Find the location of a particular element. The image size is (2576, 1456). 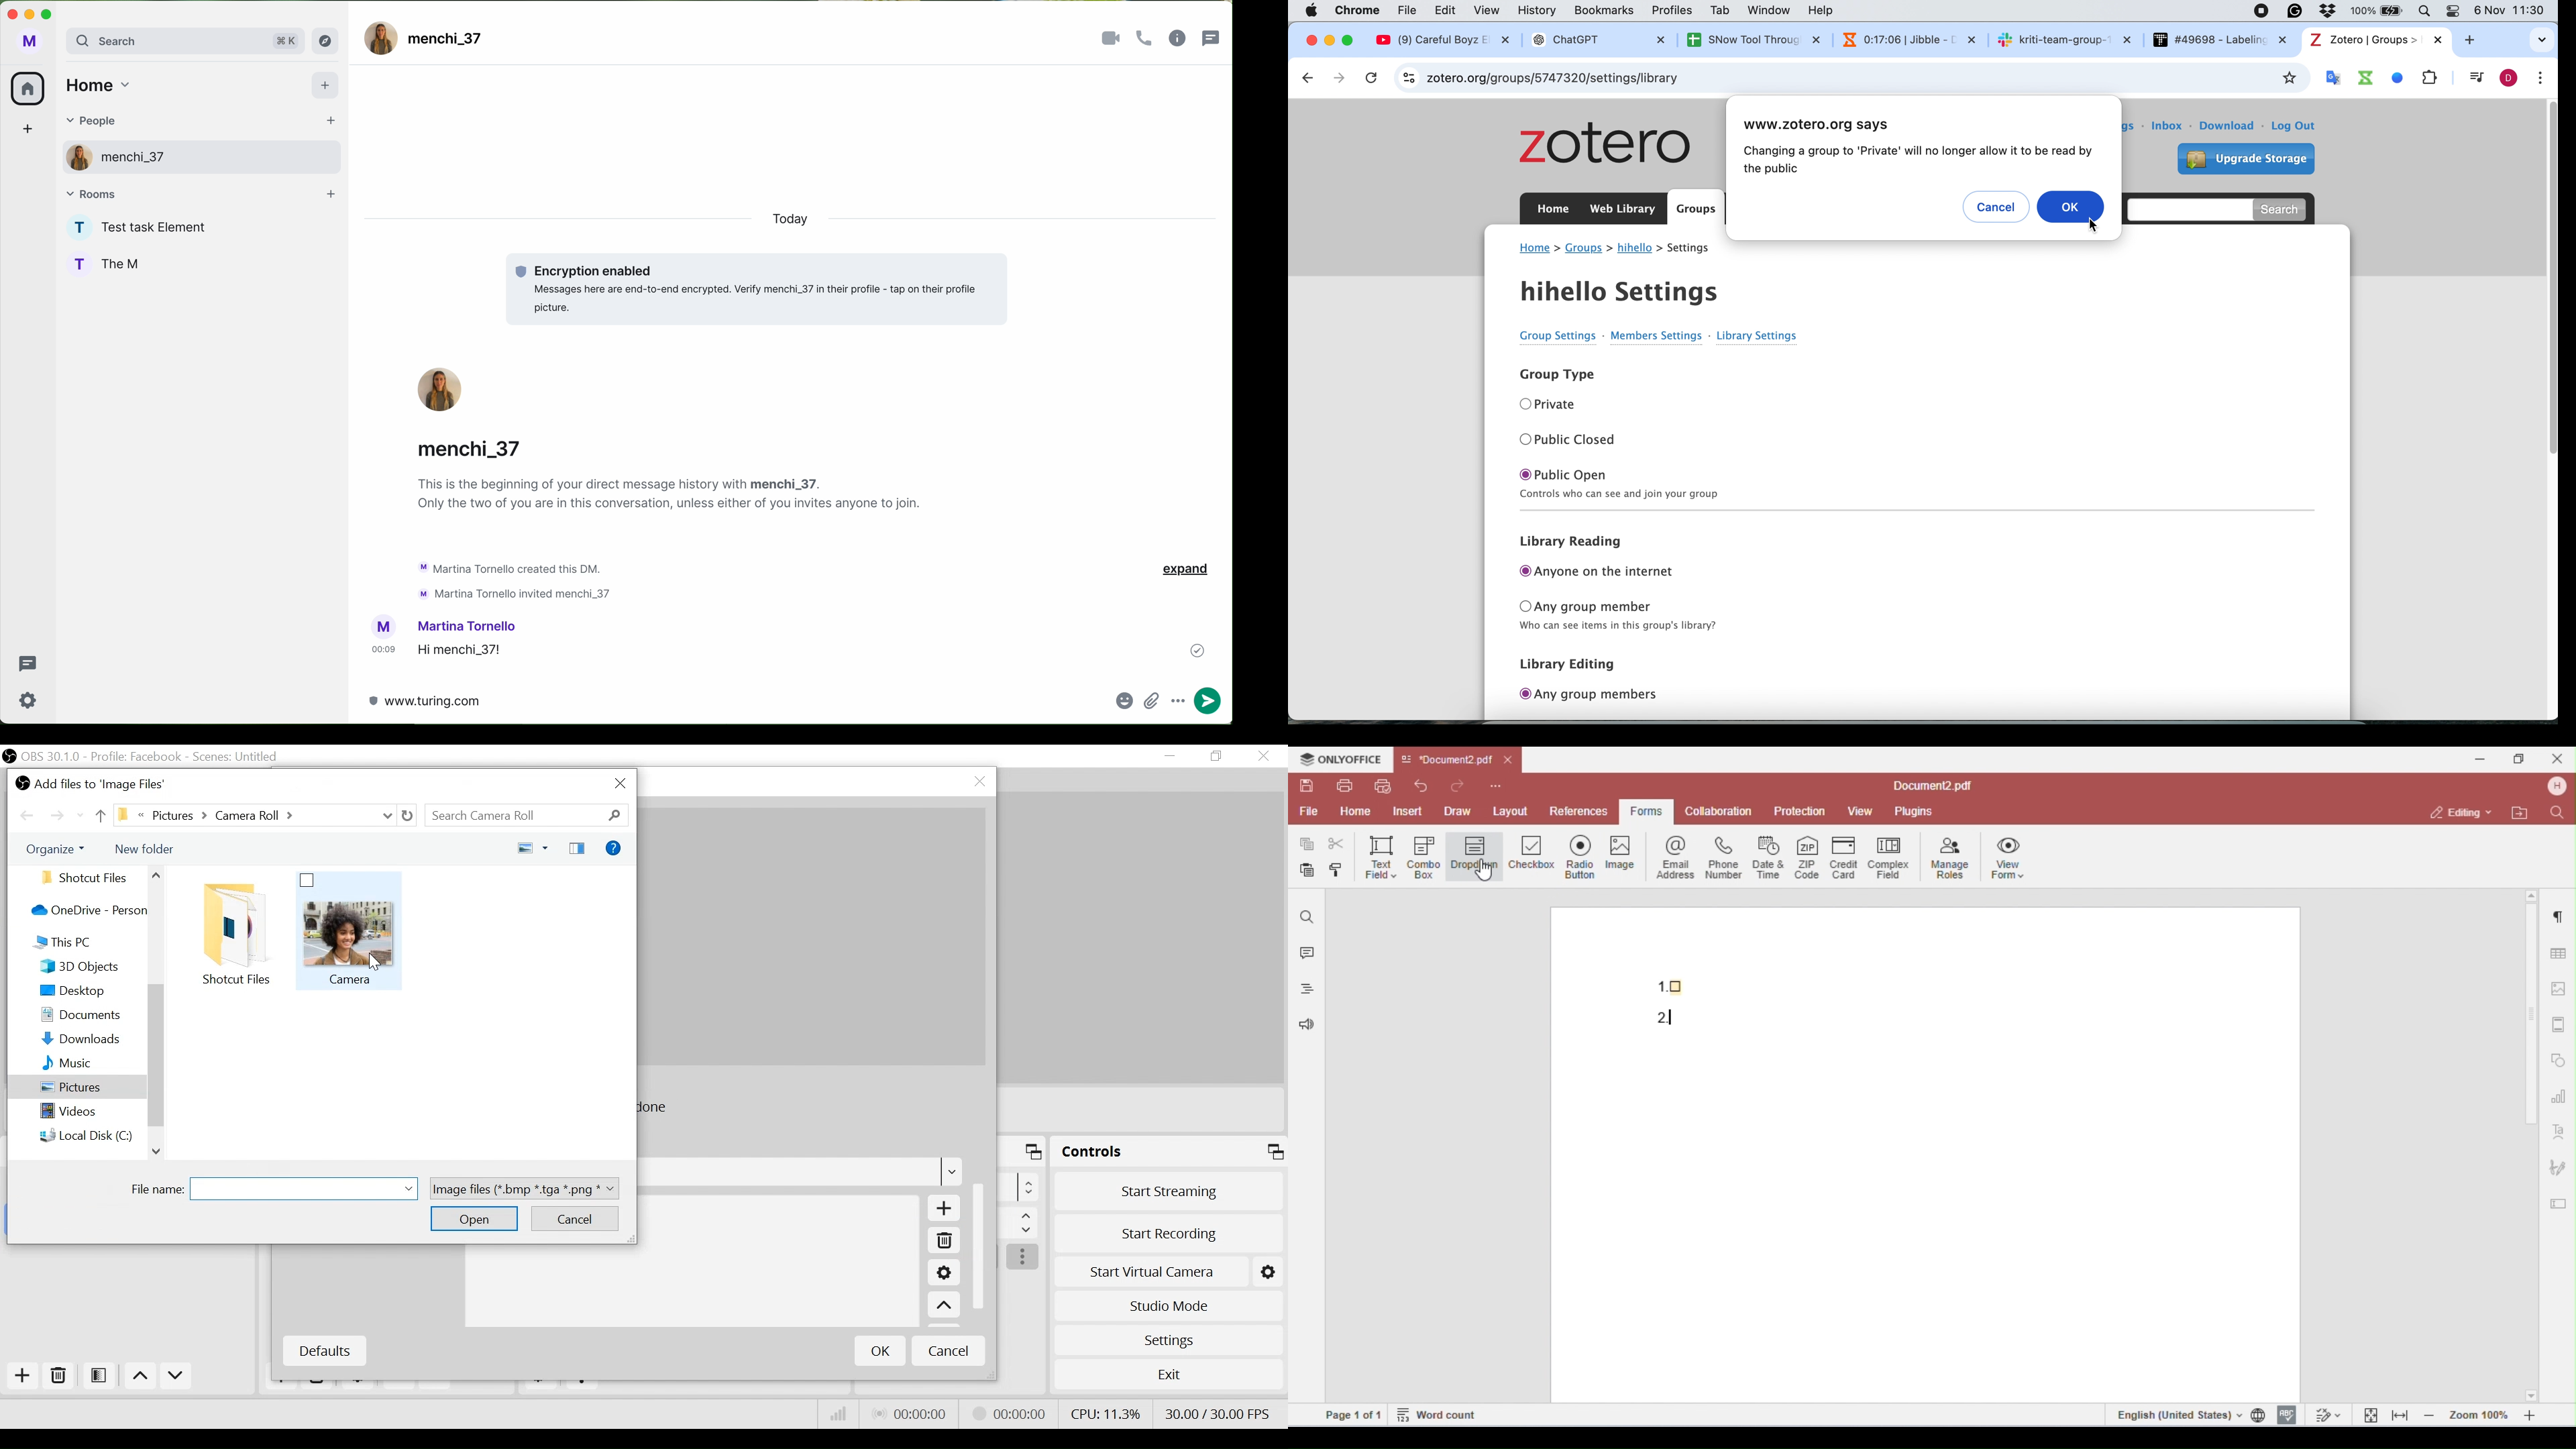

Change your view is located at coordinates (533, 847).